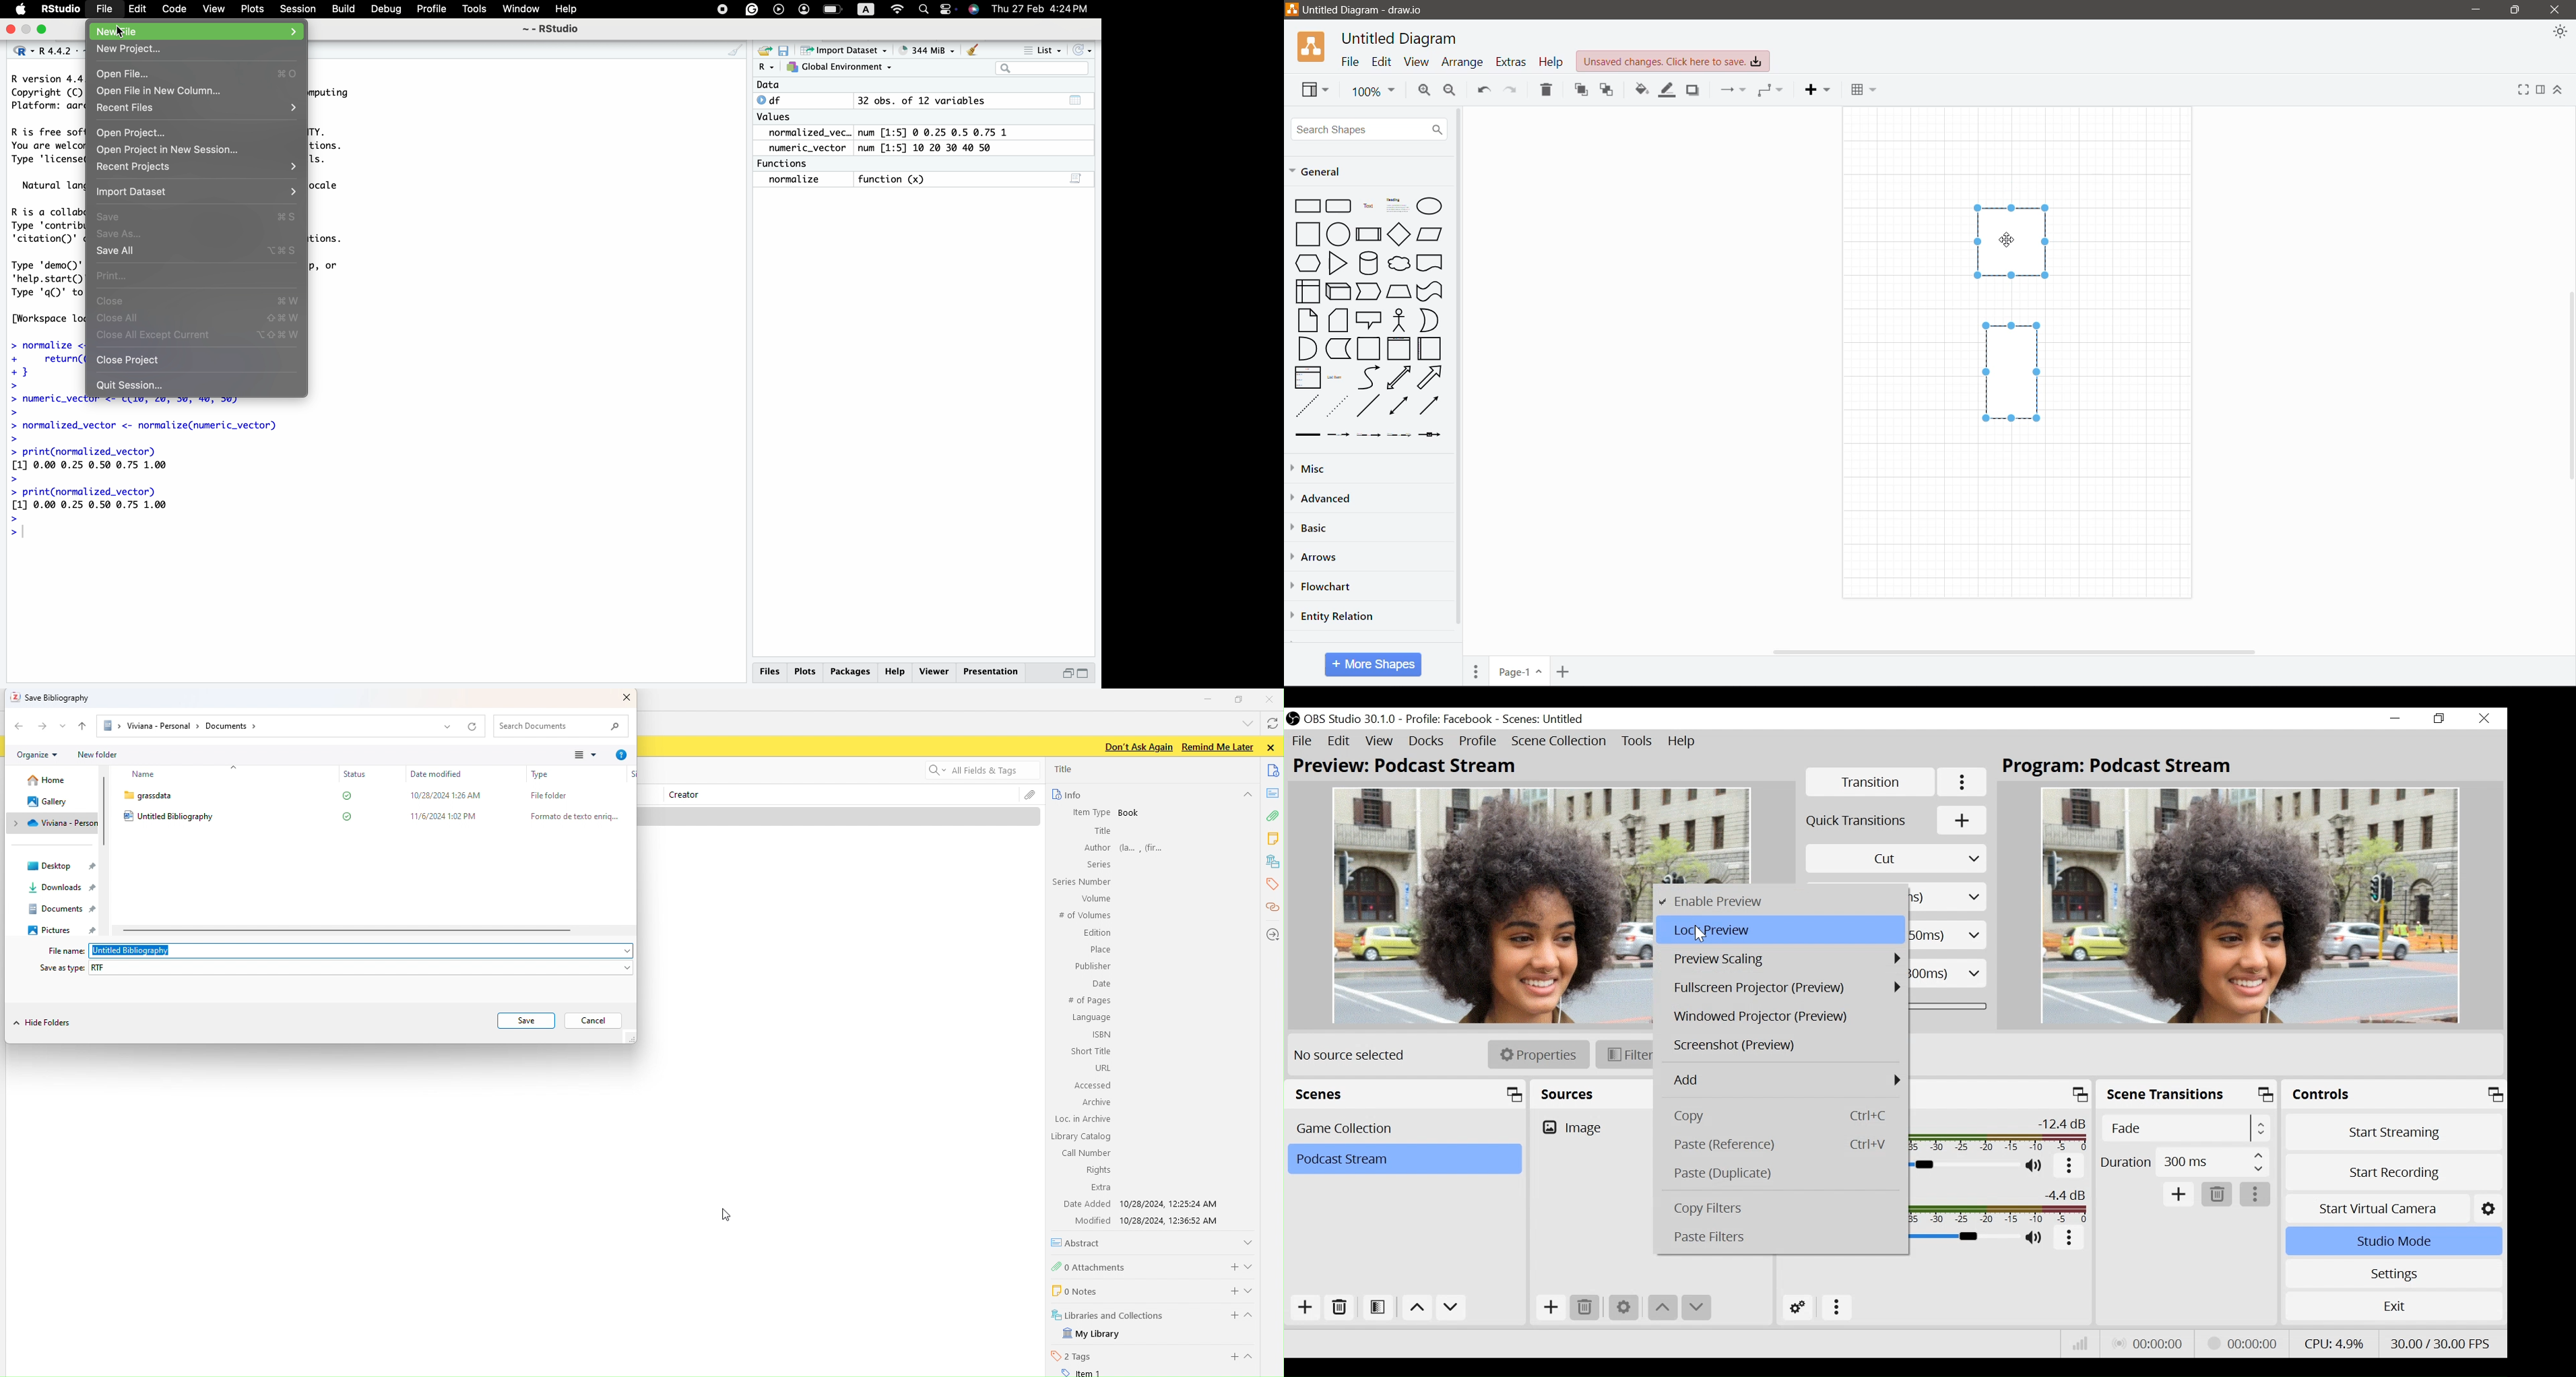 The height and width of the screenshot is (1400, 2576). Describe the element at coordinates (1338, 1308) in the screenshot. I see `Remove` at that location.